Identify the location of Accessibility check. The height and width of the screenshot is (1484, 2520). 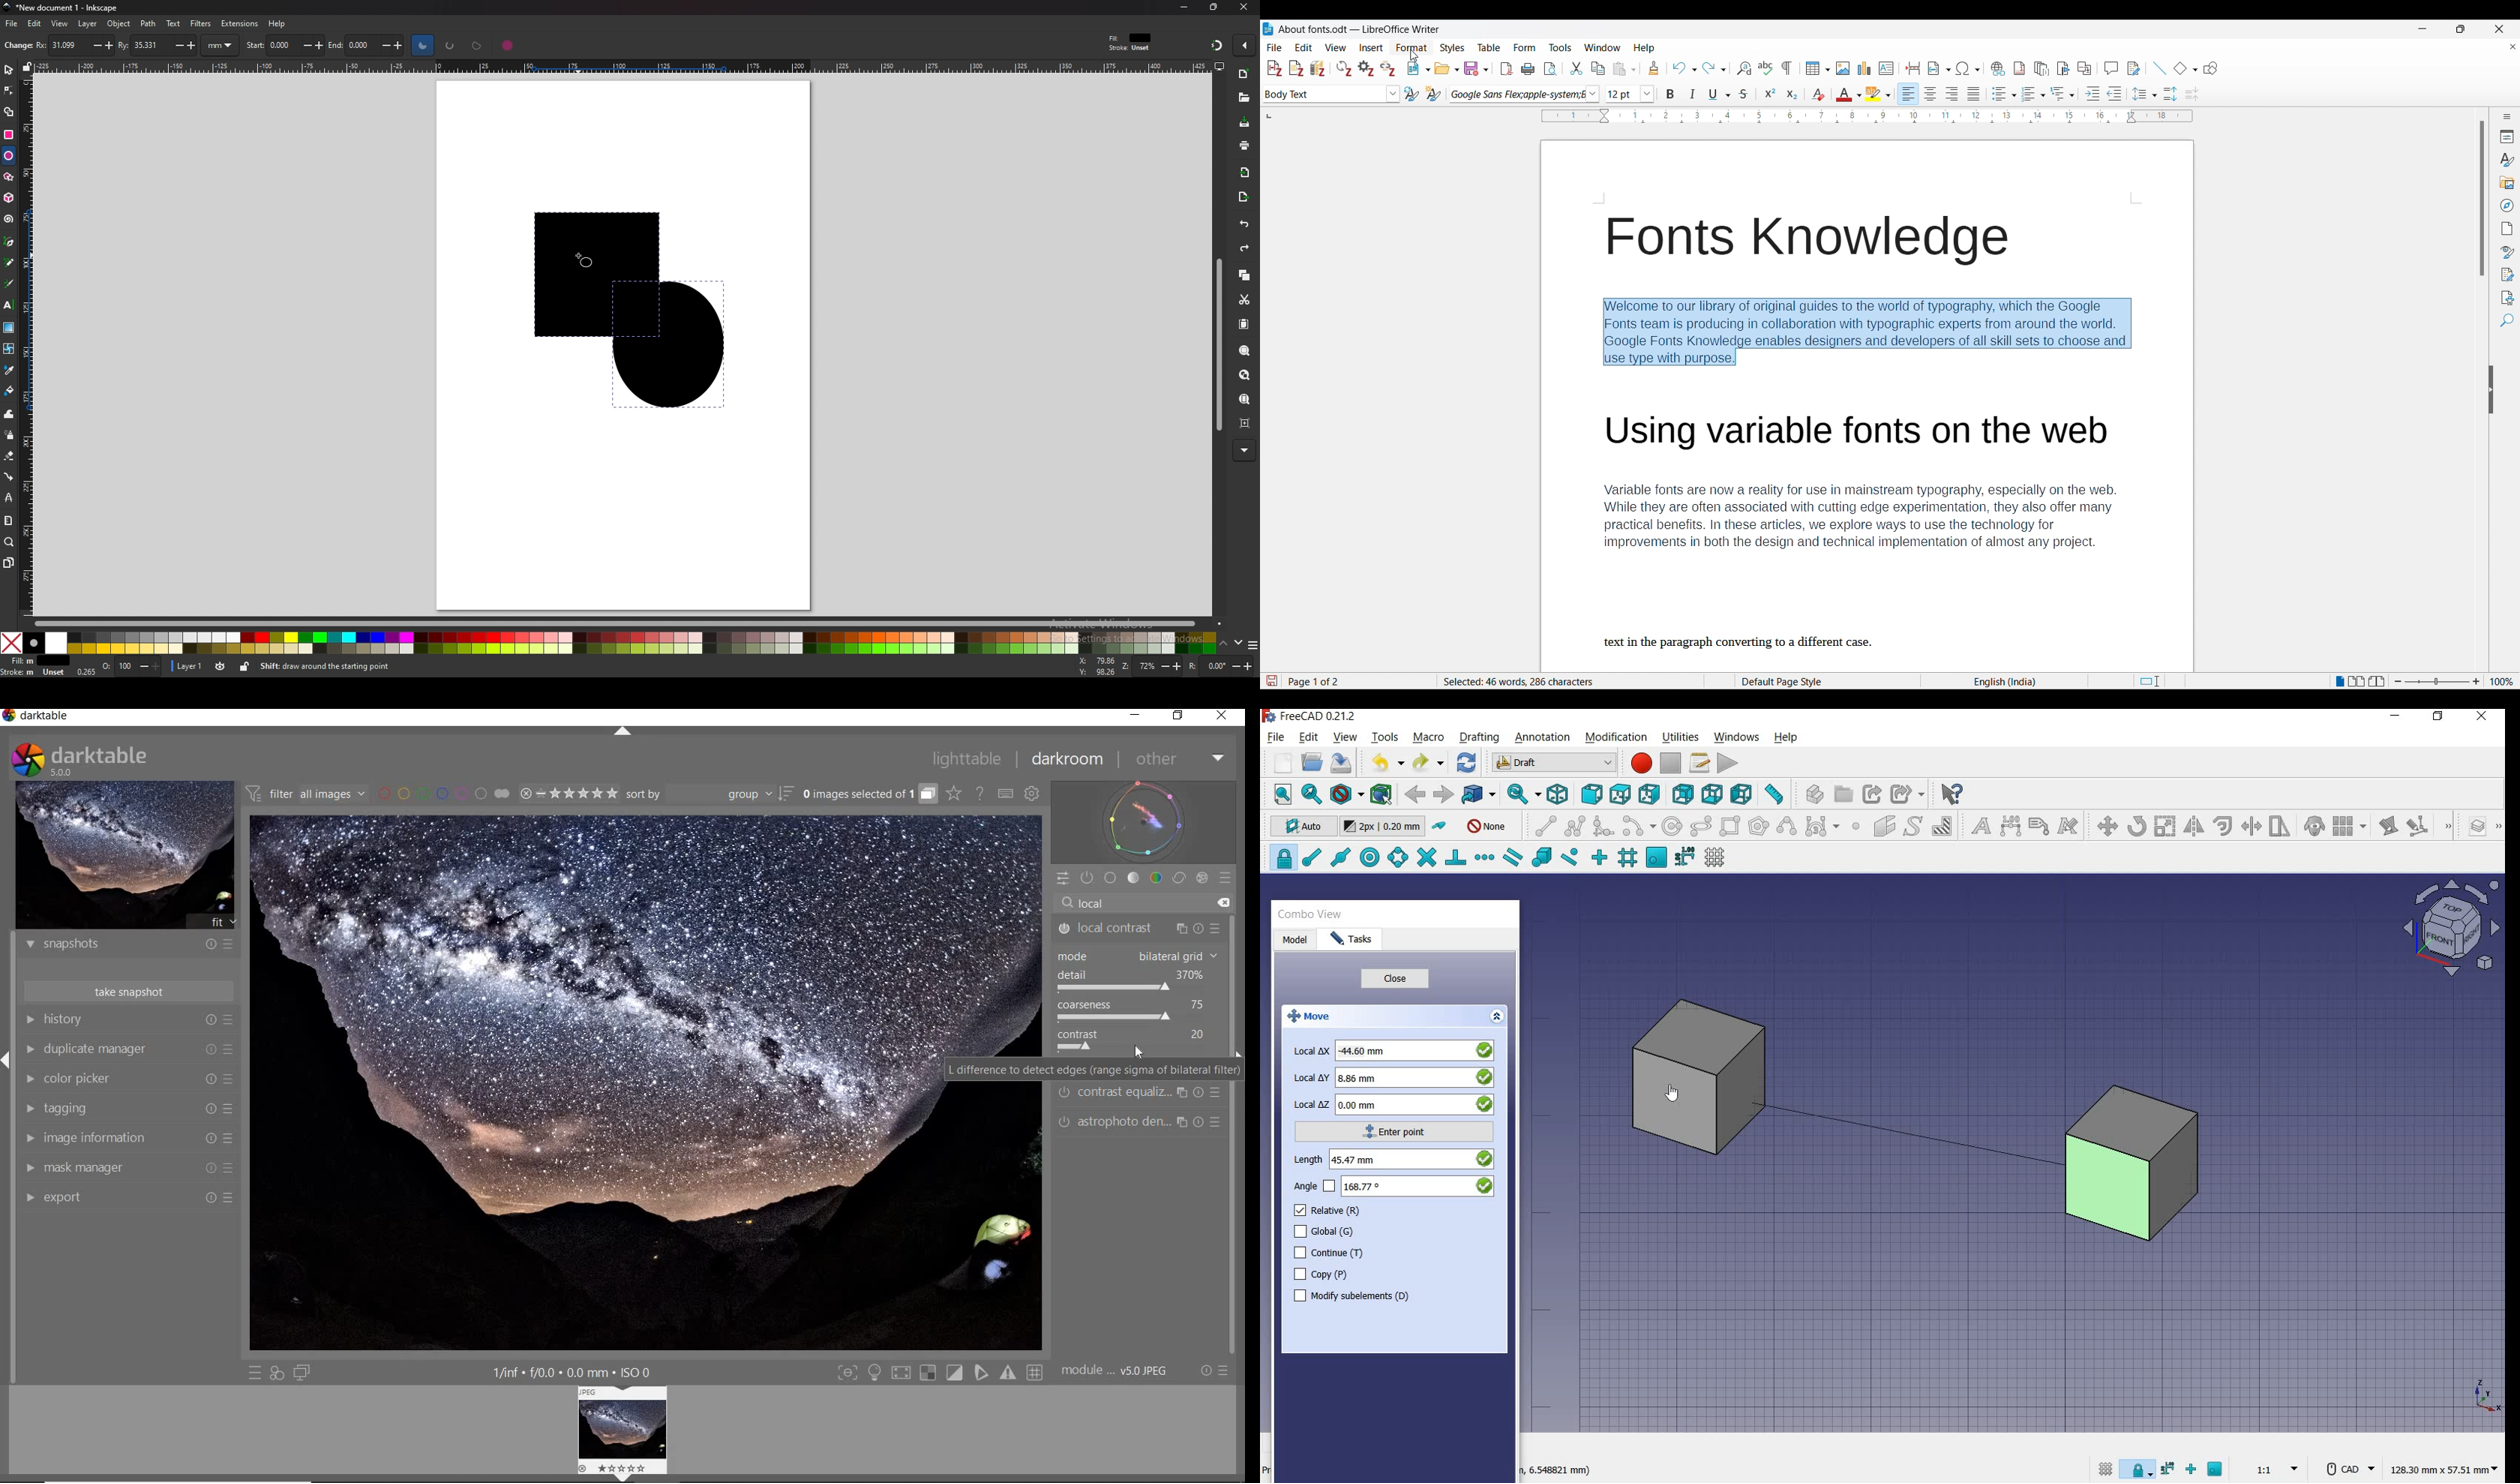
(2508, 298).